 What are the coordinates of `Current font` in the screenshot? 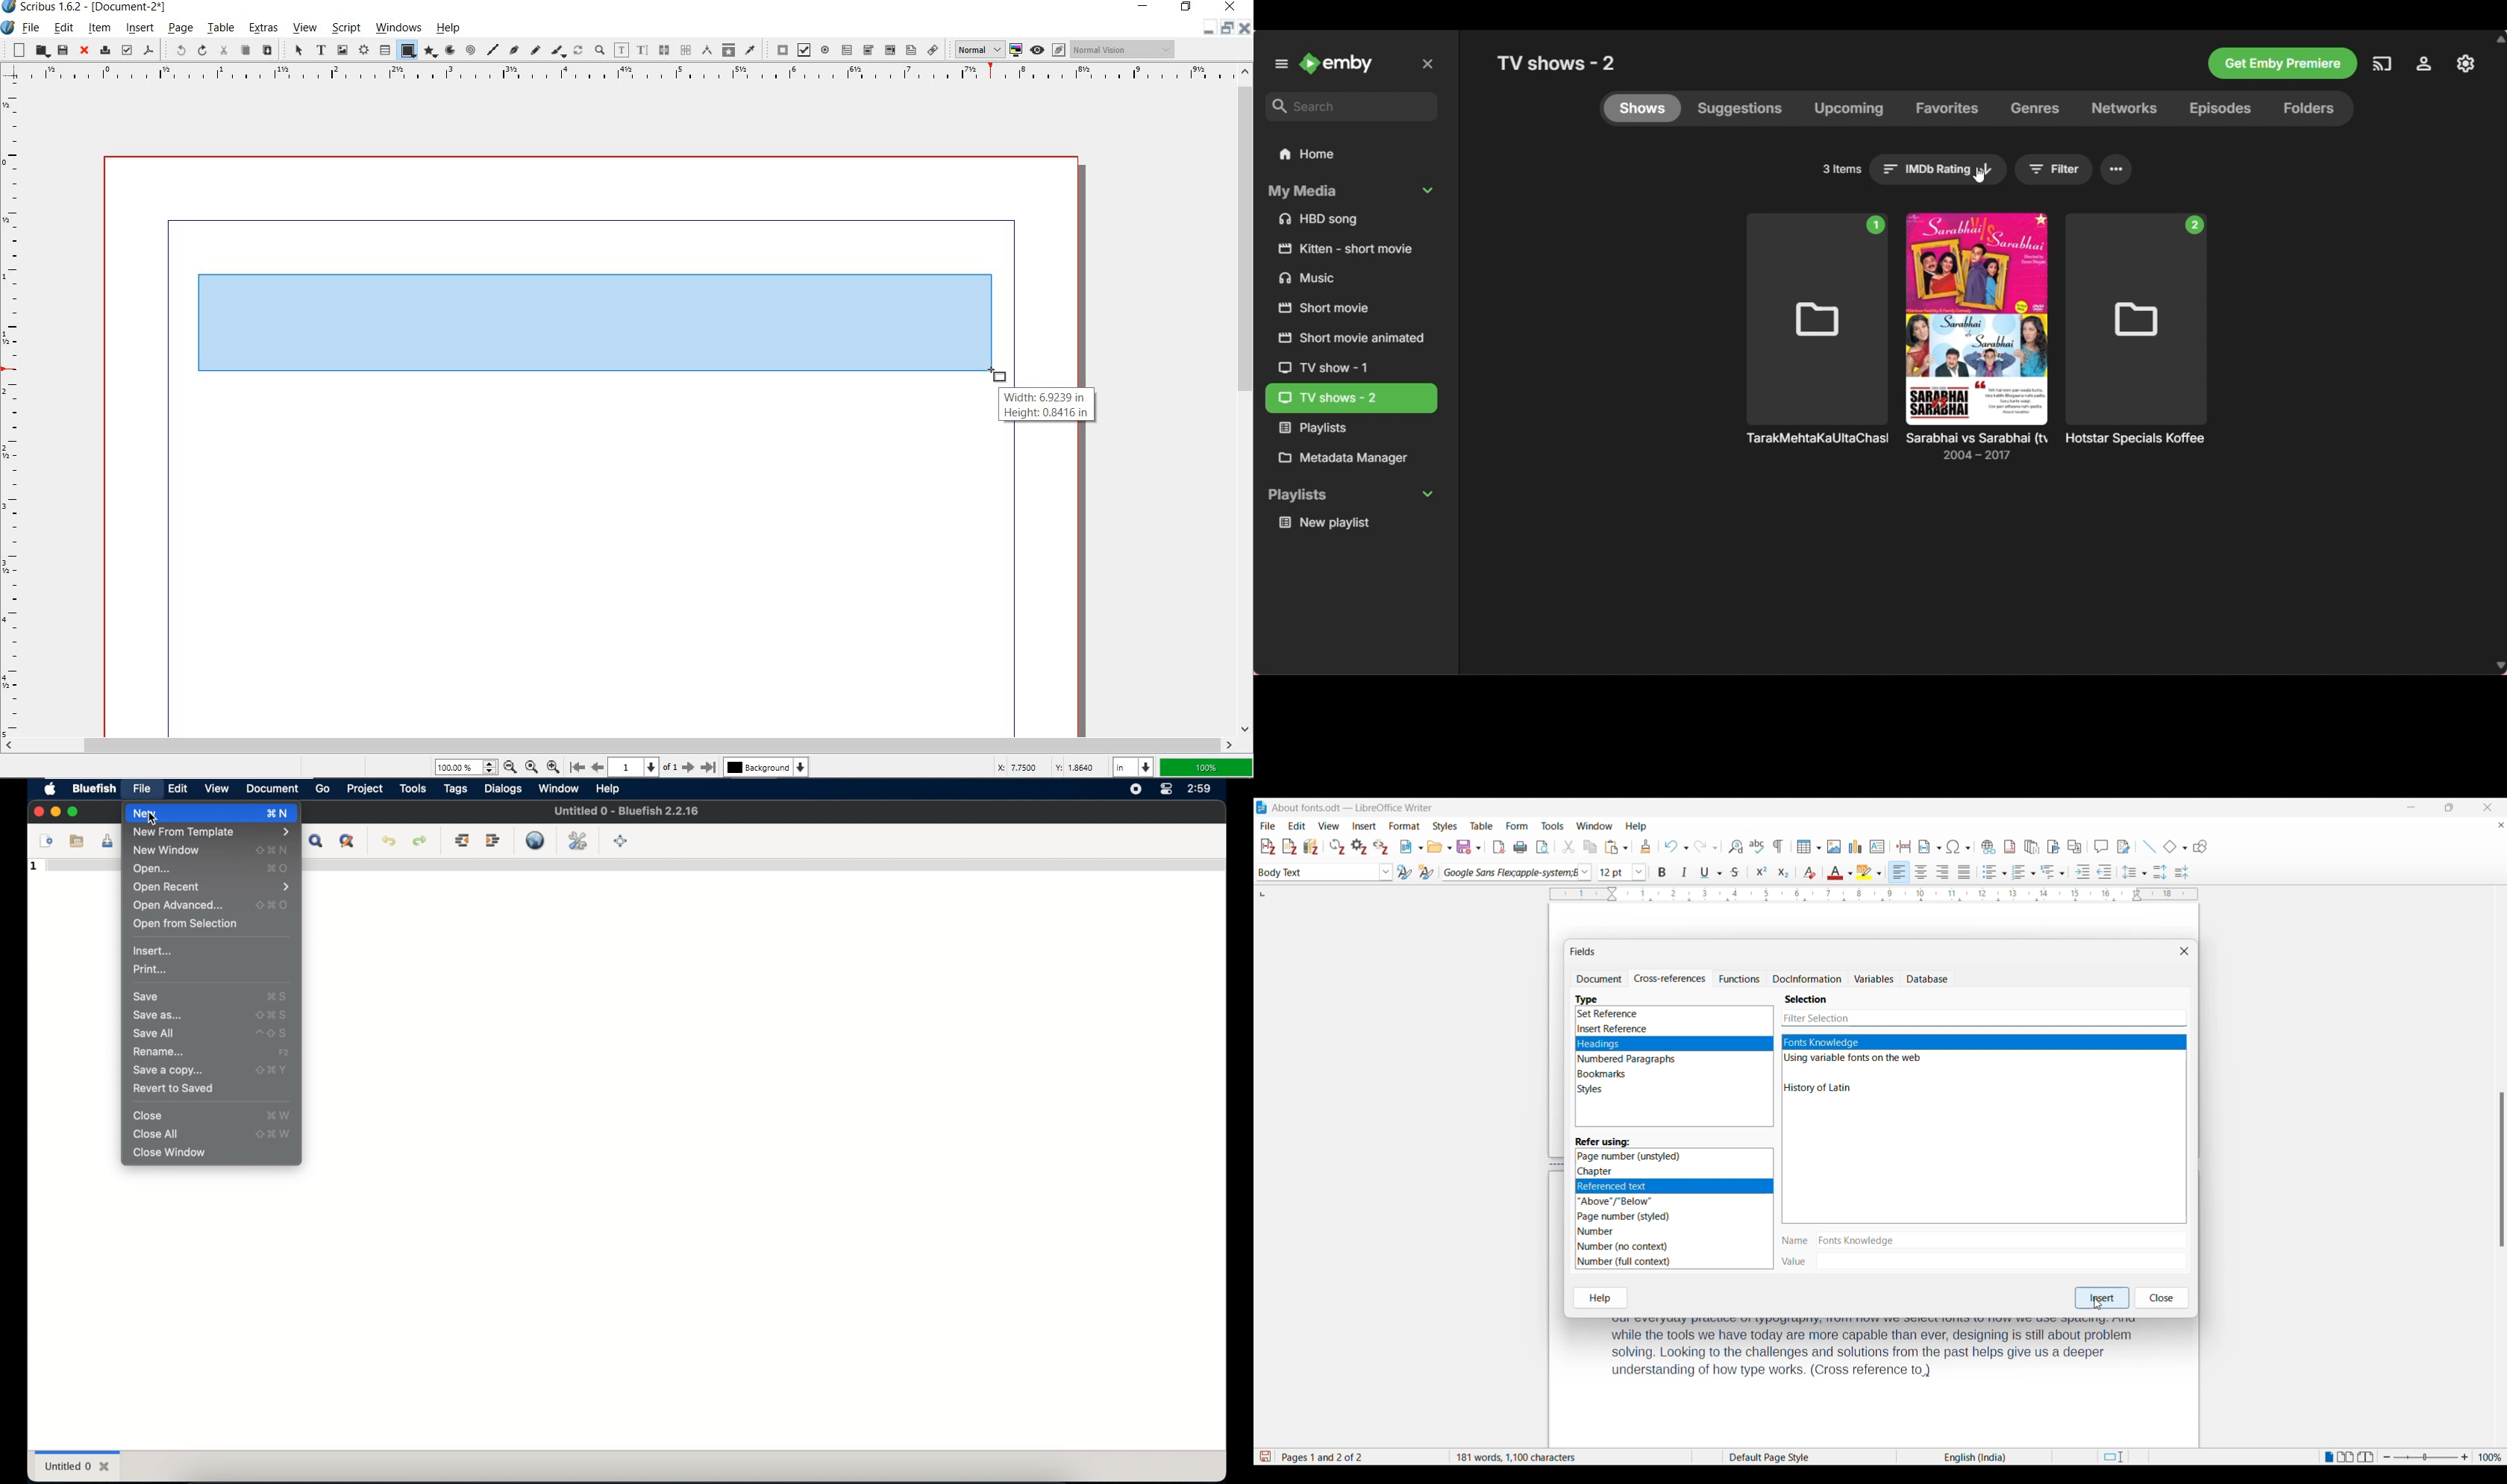 It's located at (1508, 872).